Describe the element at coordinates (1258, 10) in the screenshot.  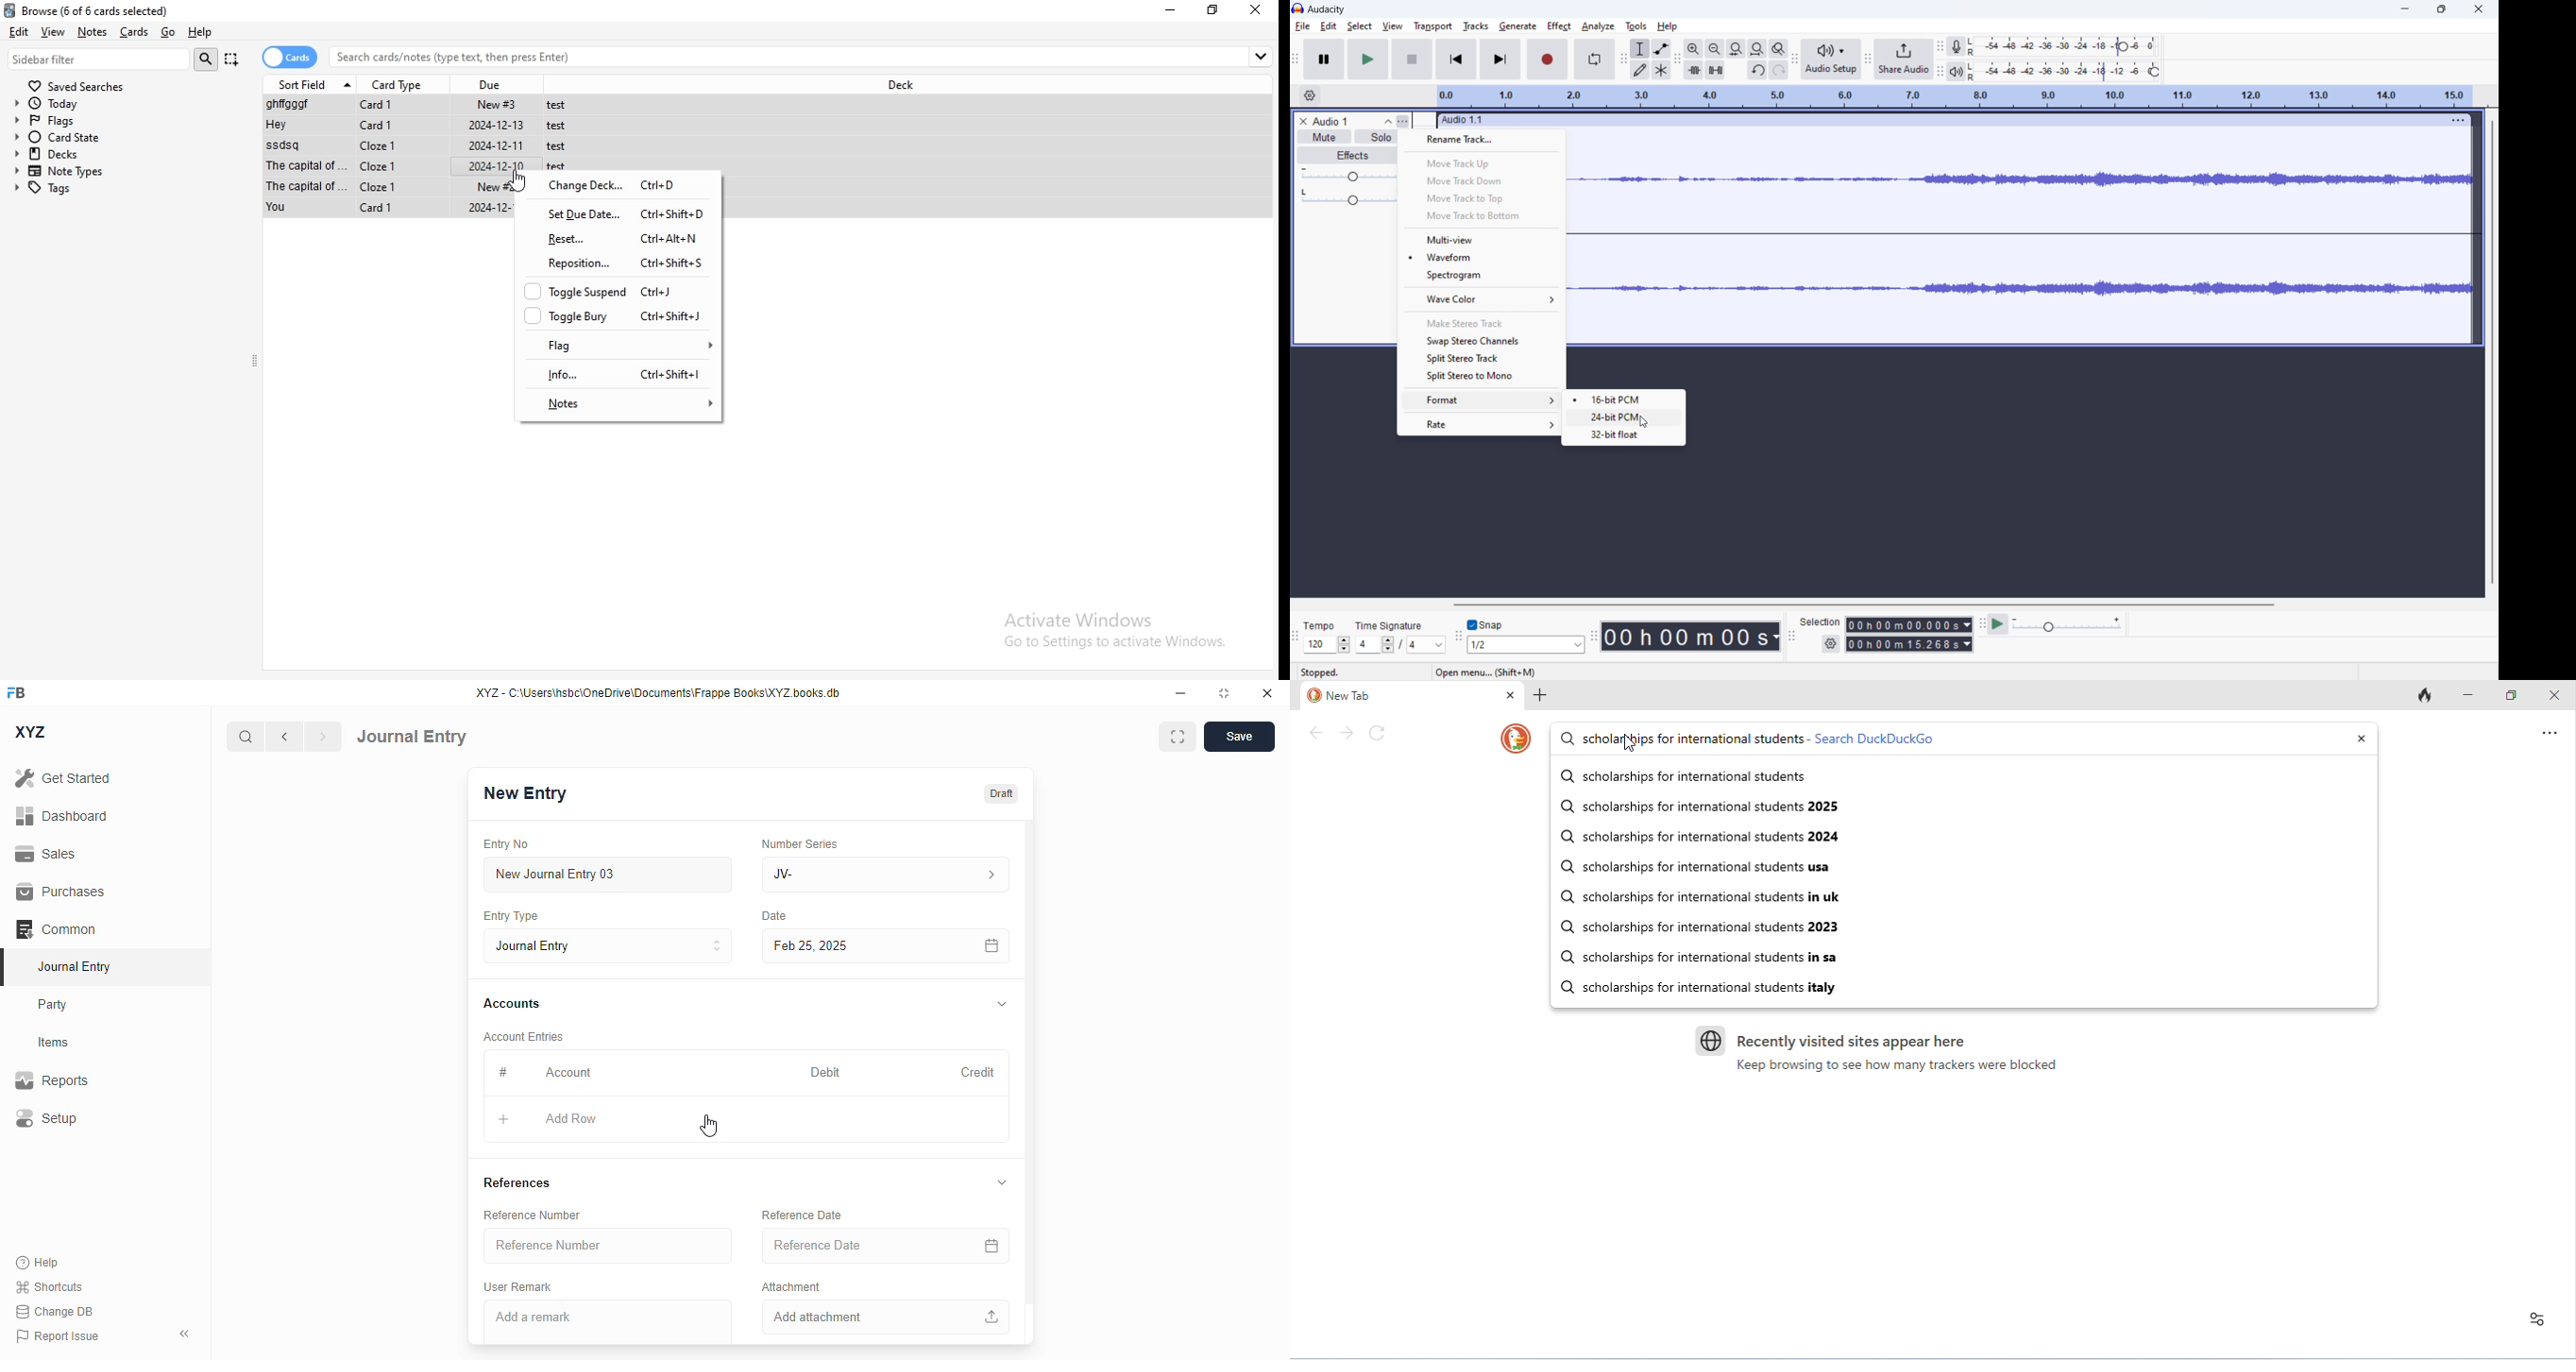
I see `close` at that location.